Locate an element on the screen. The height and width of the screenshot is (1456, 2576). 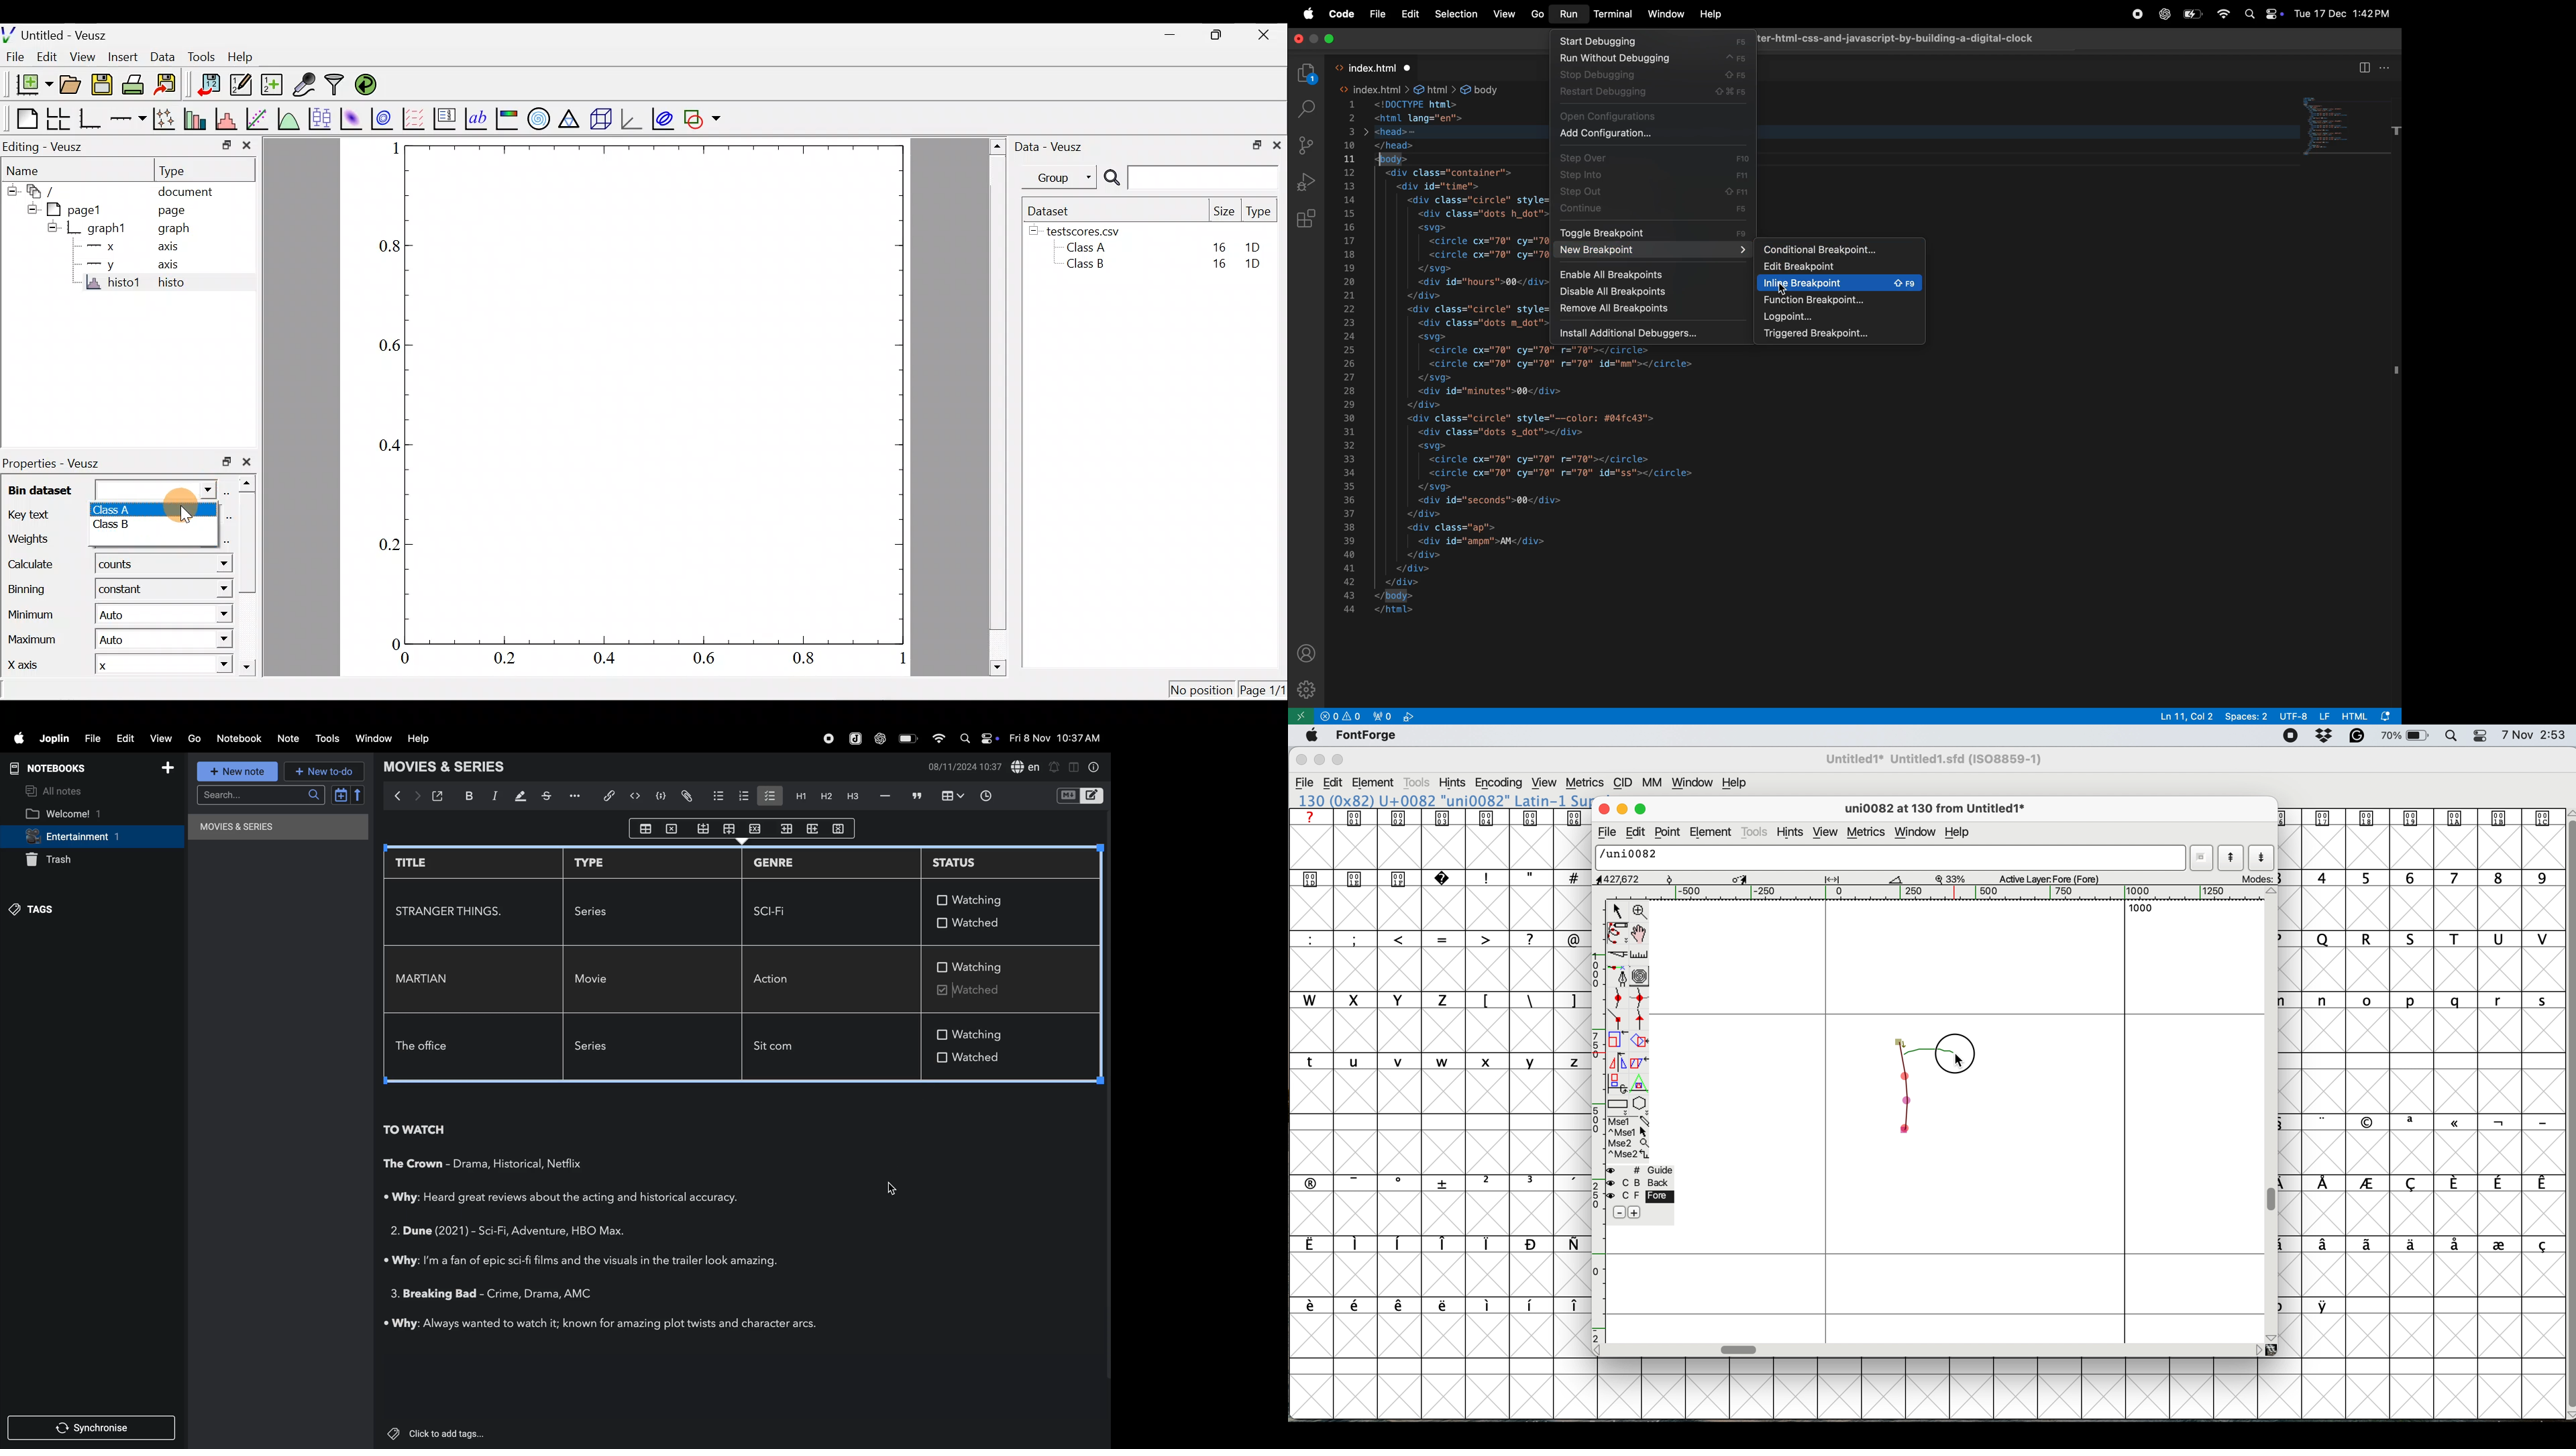
watched is located at coordinates (981, 992).